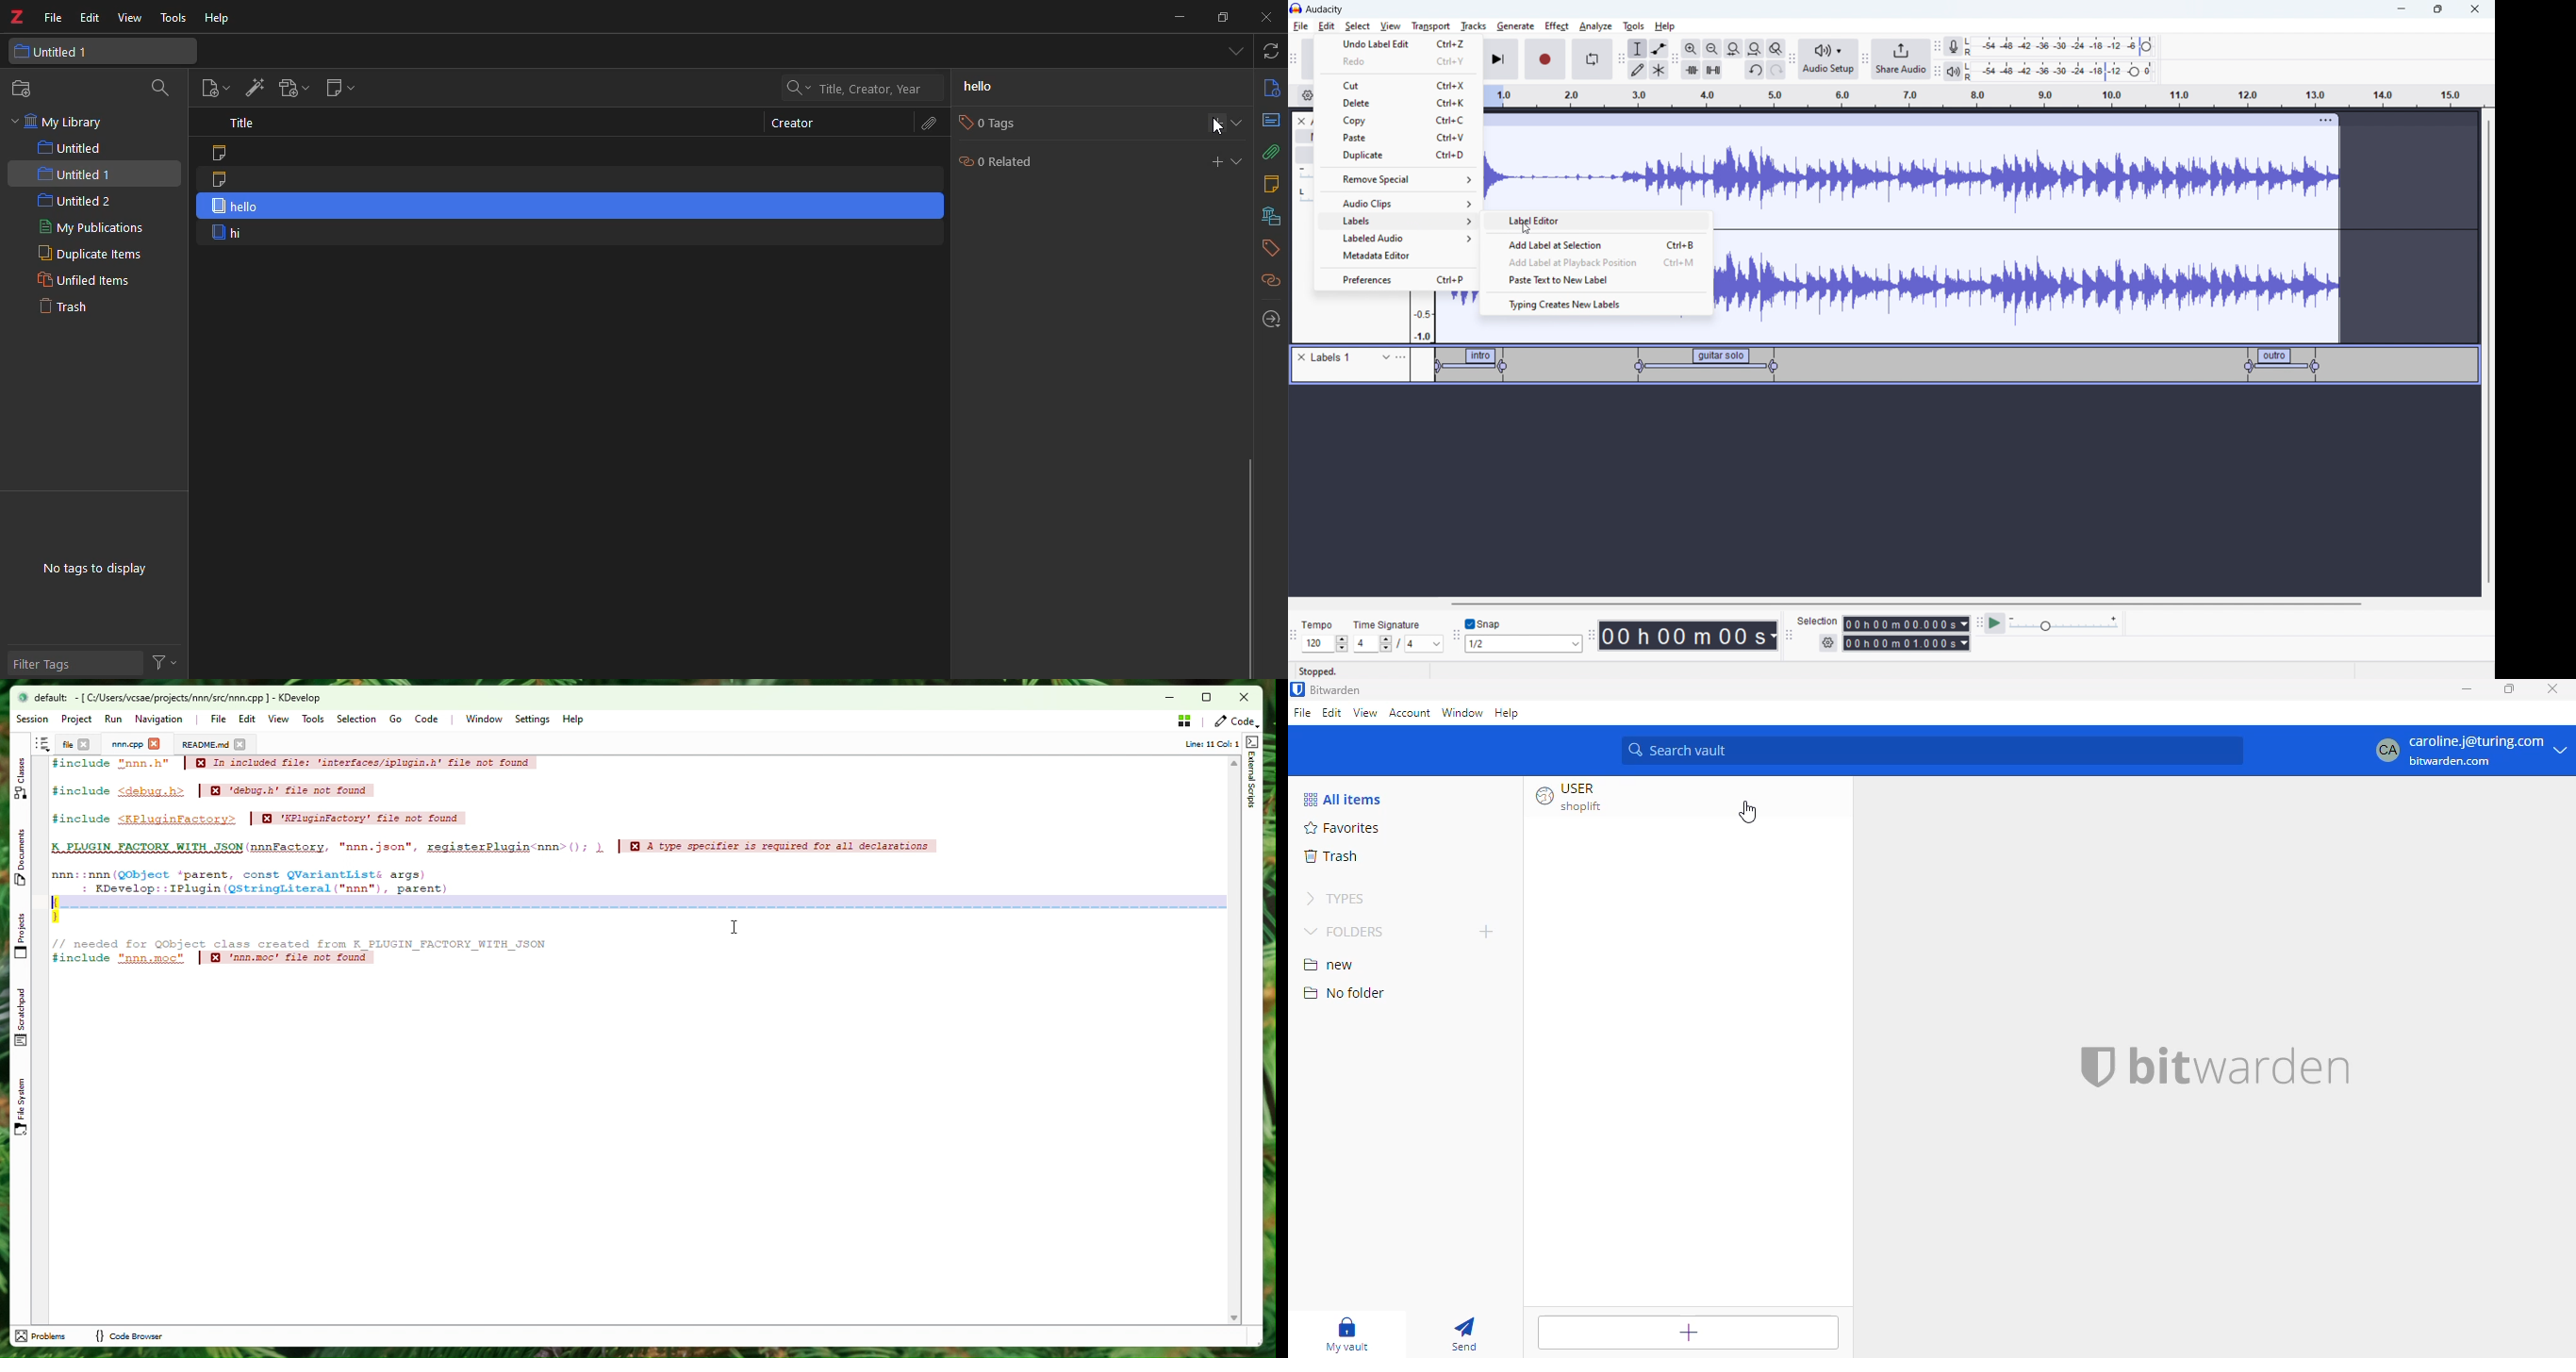  Describe the element at coordinates (1621, 59) in the screenshot. I see `tools toolbar` at that location.